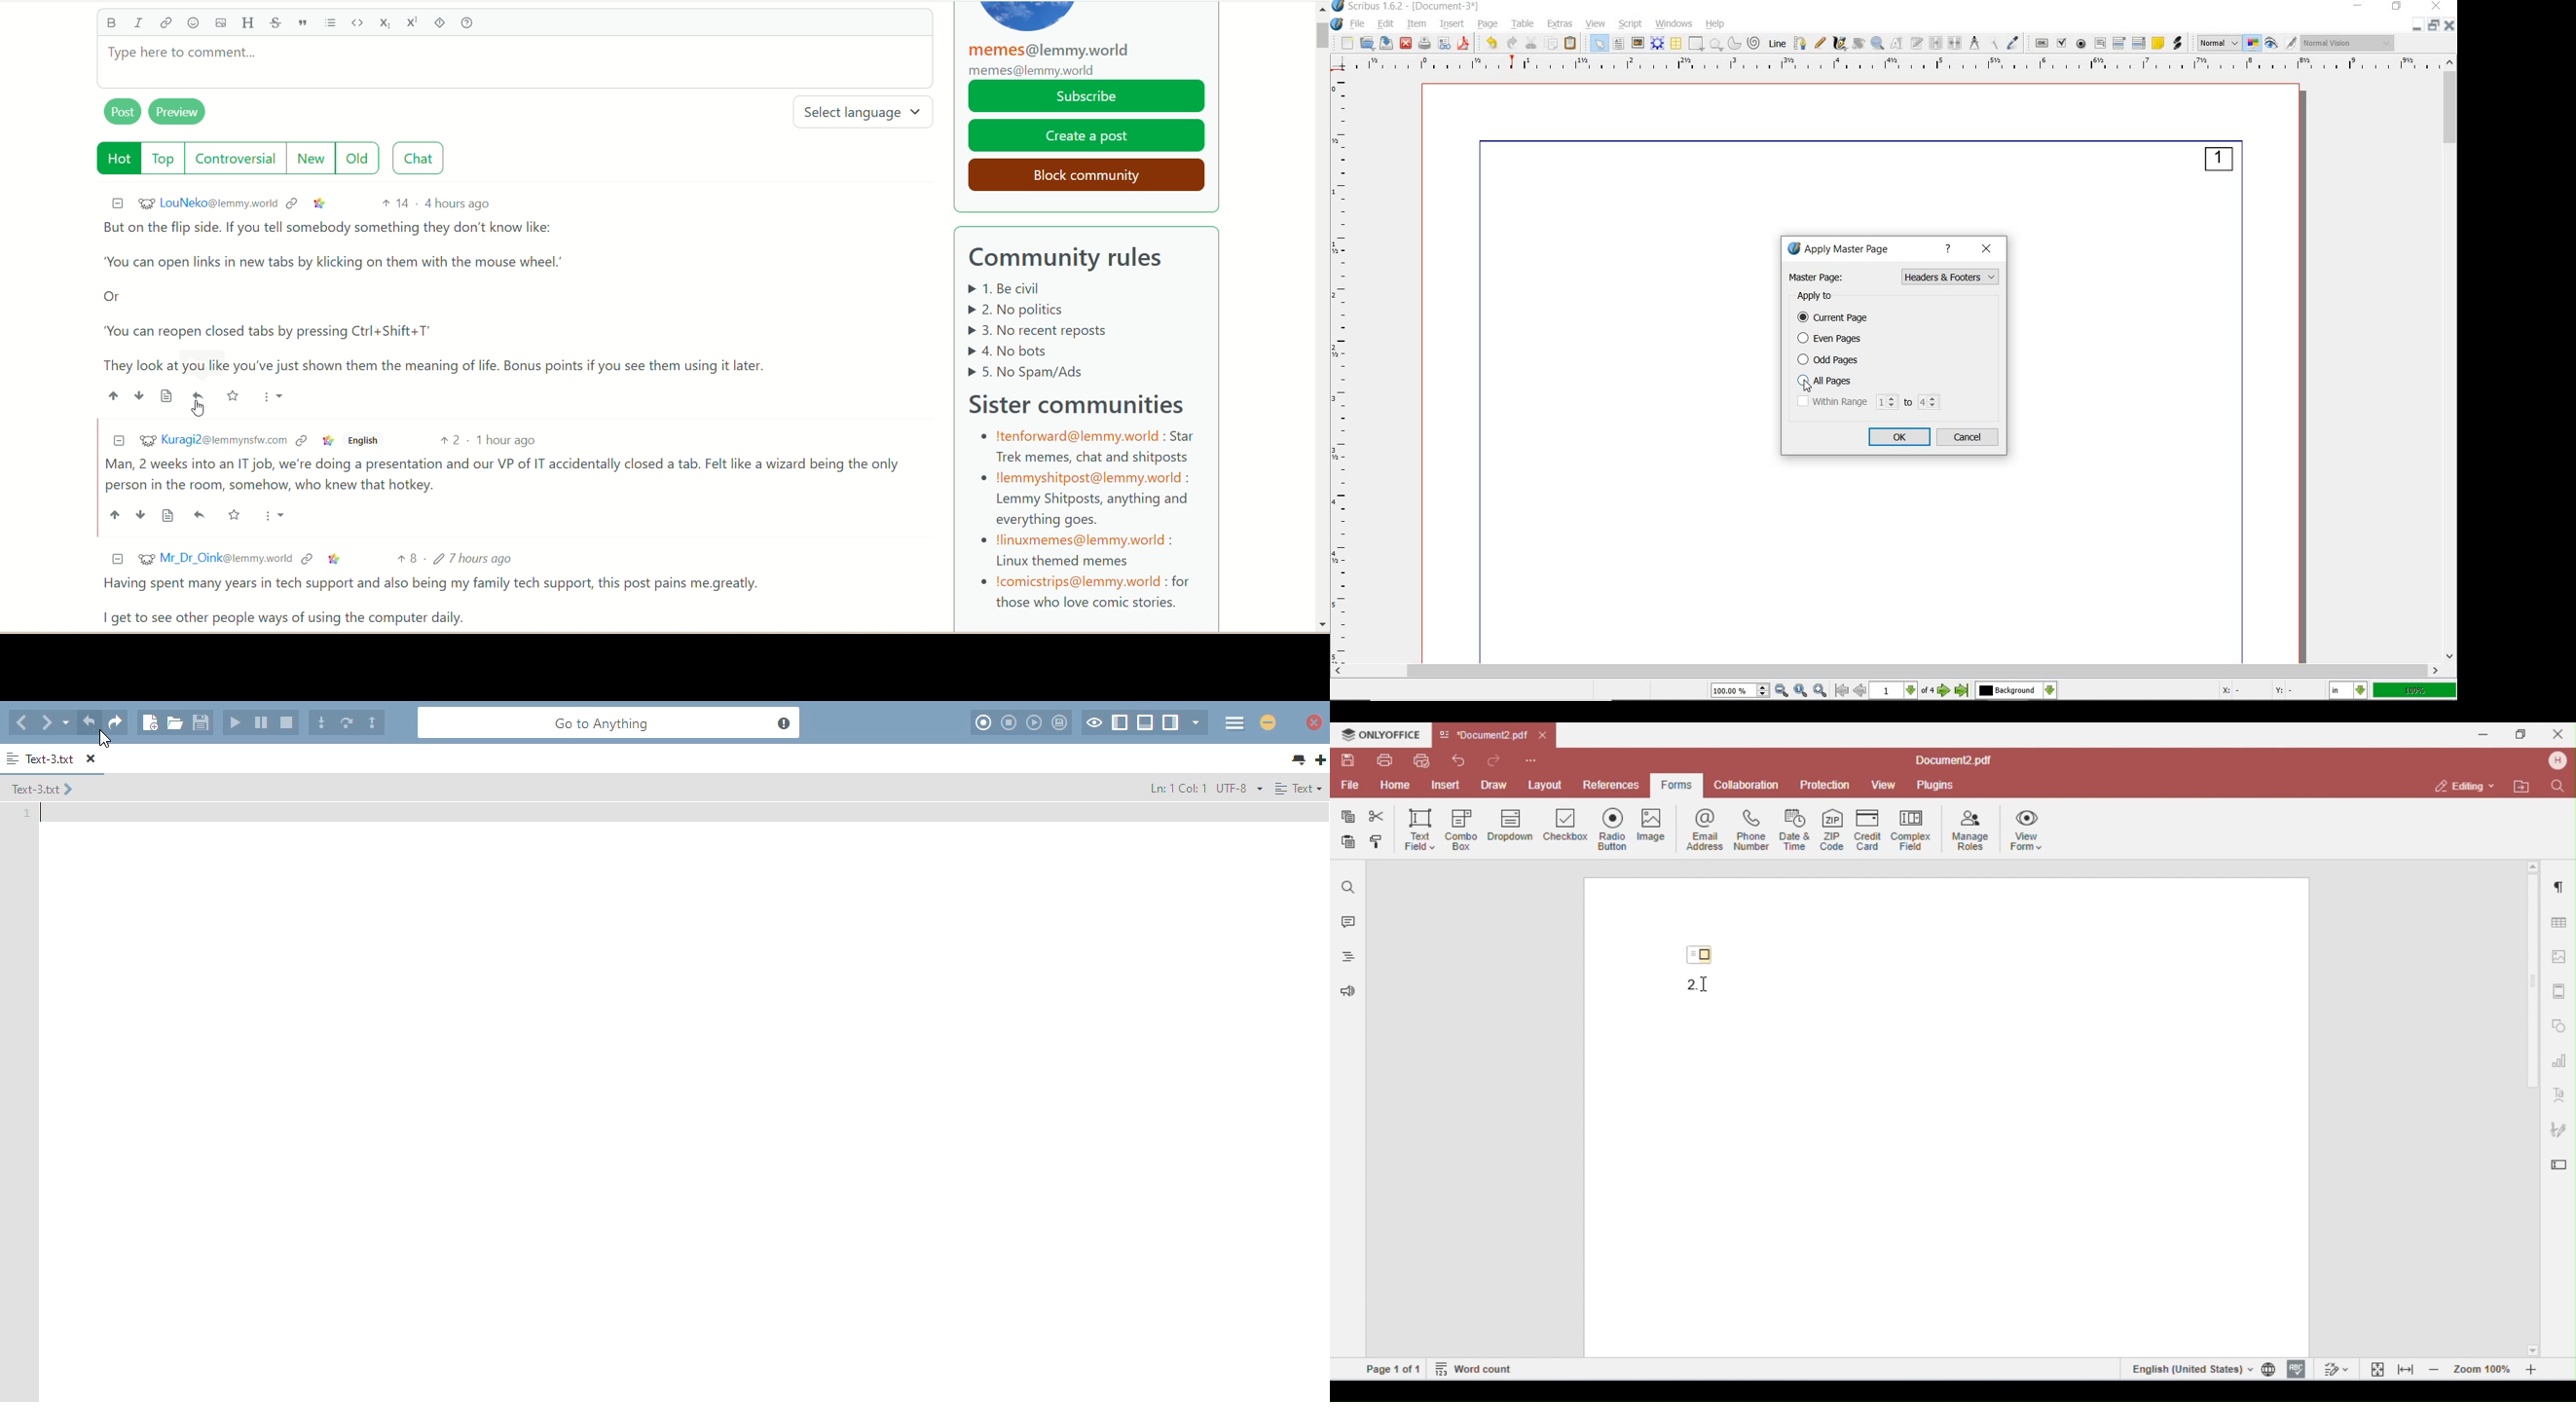  What do you see at coordinates (1902, 691) in the screenshot?
I see `select current page` at bounding box center [1902, 691].